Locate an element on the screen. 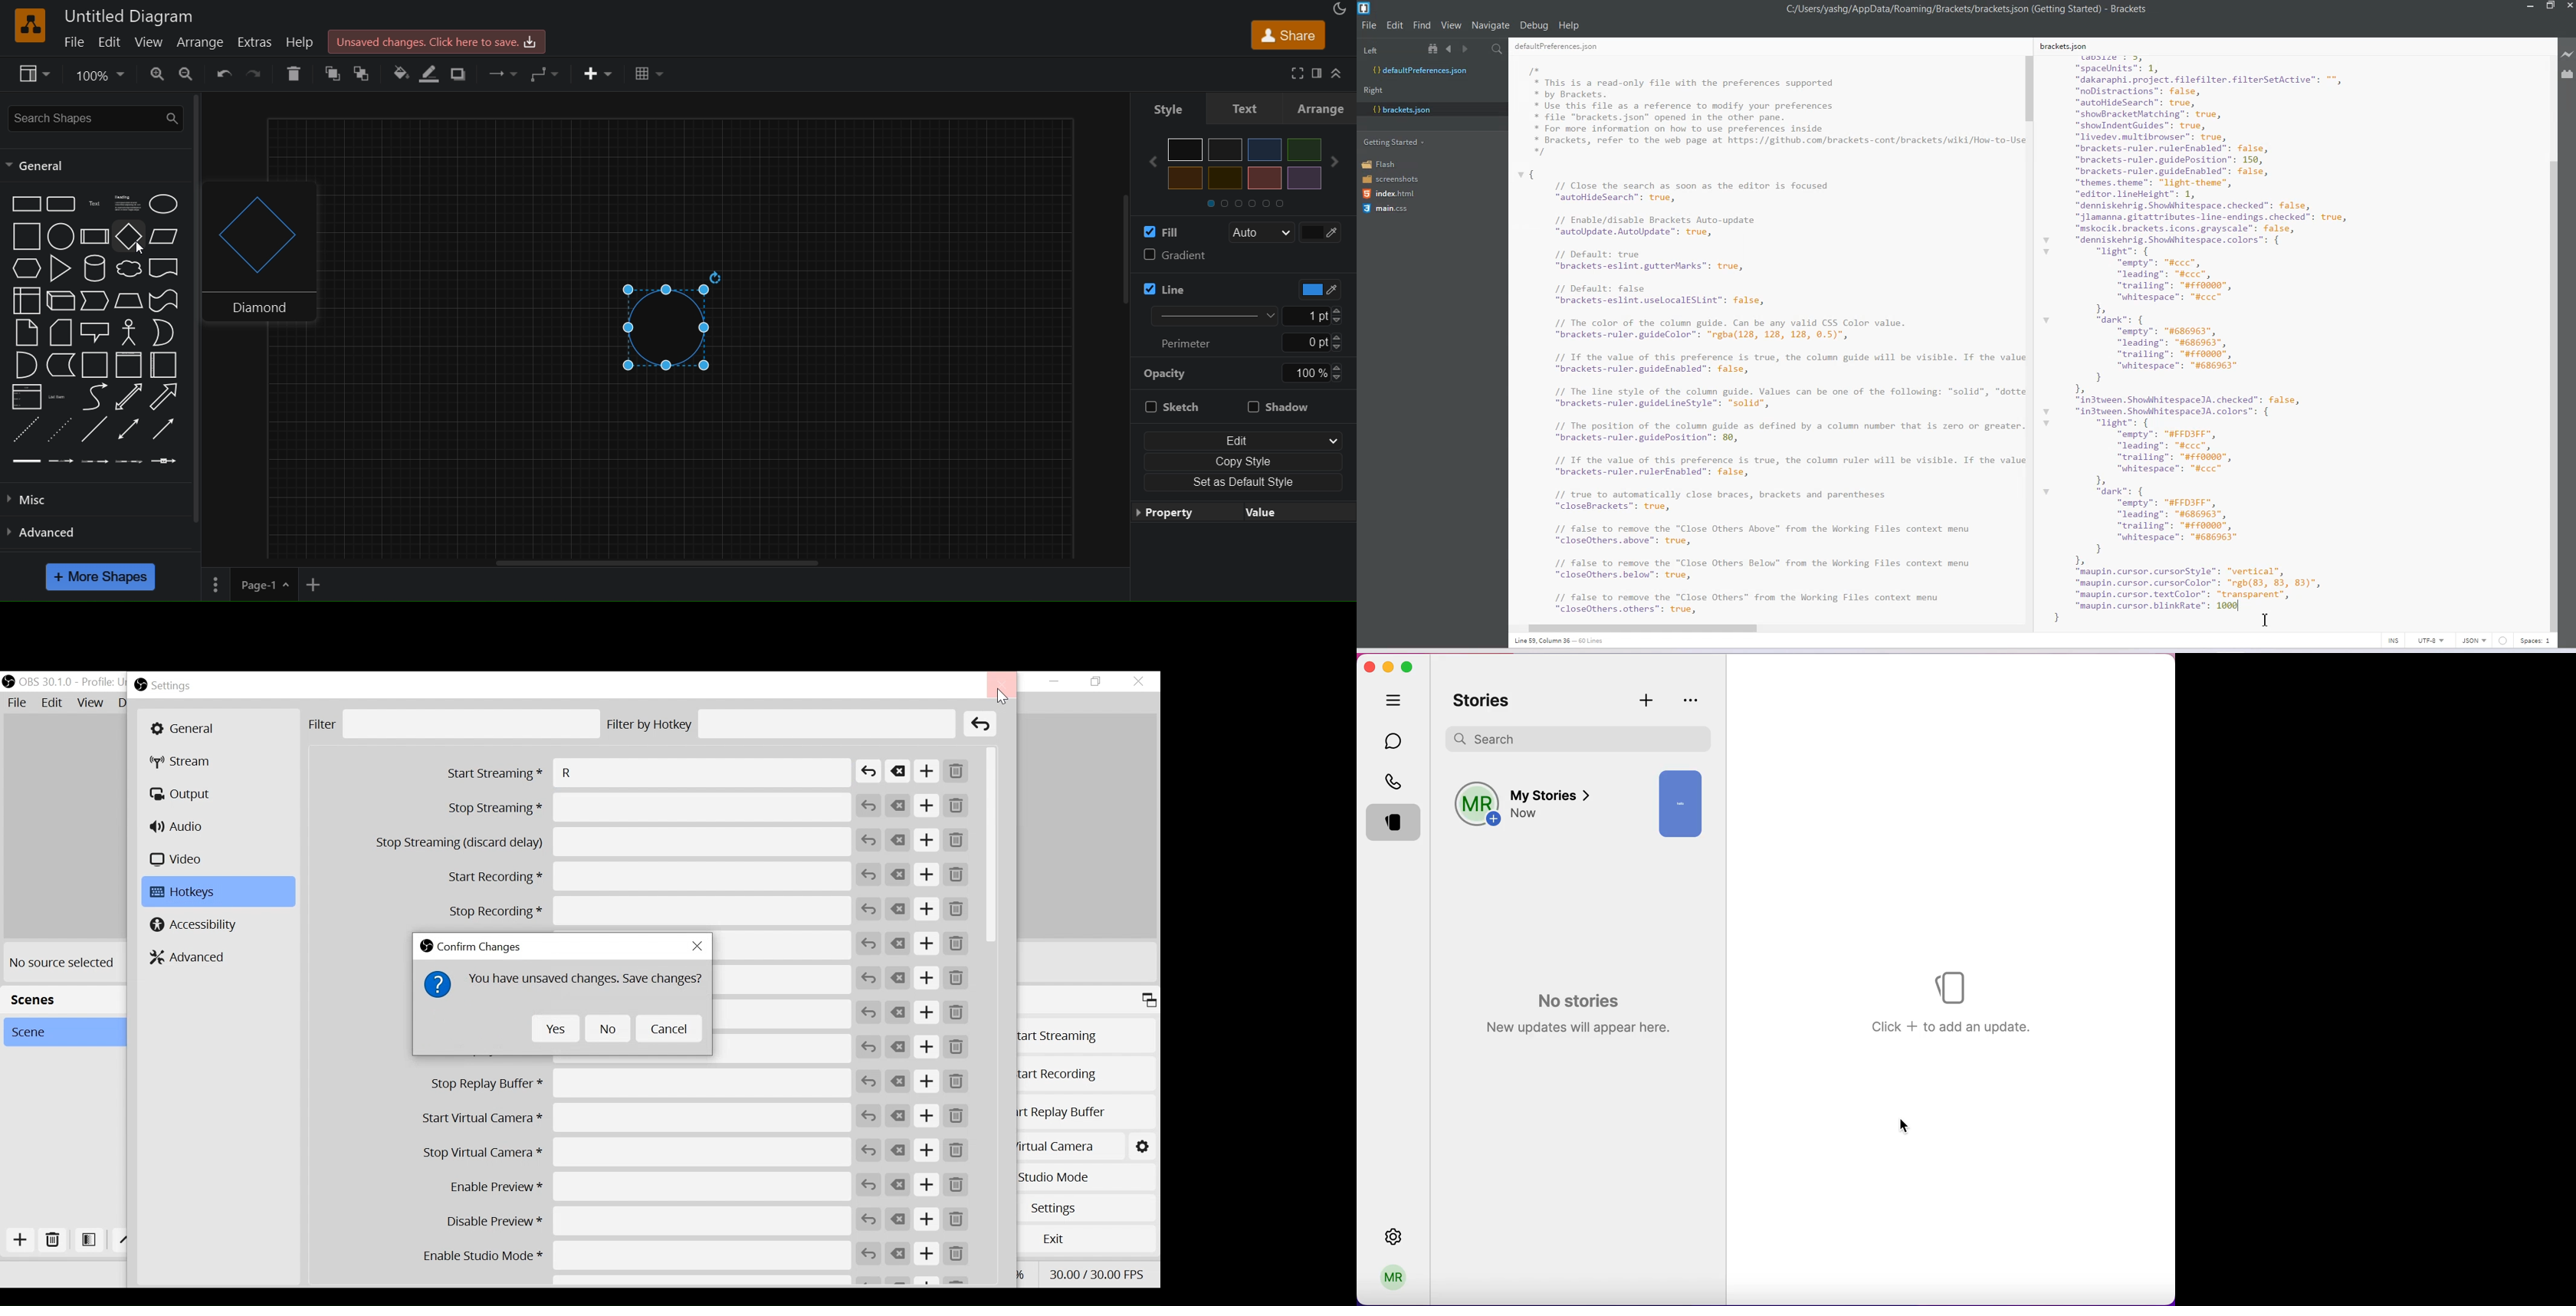 The width and height of the screenshot is (2576, 1316). Stream is located at coordinates (184, 762).